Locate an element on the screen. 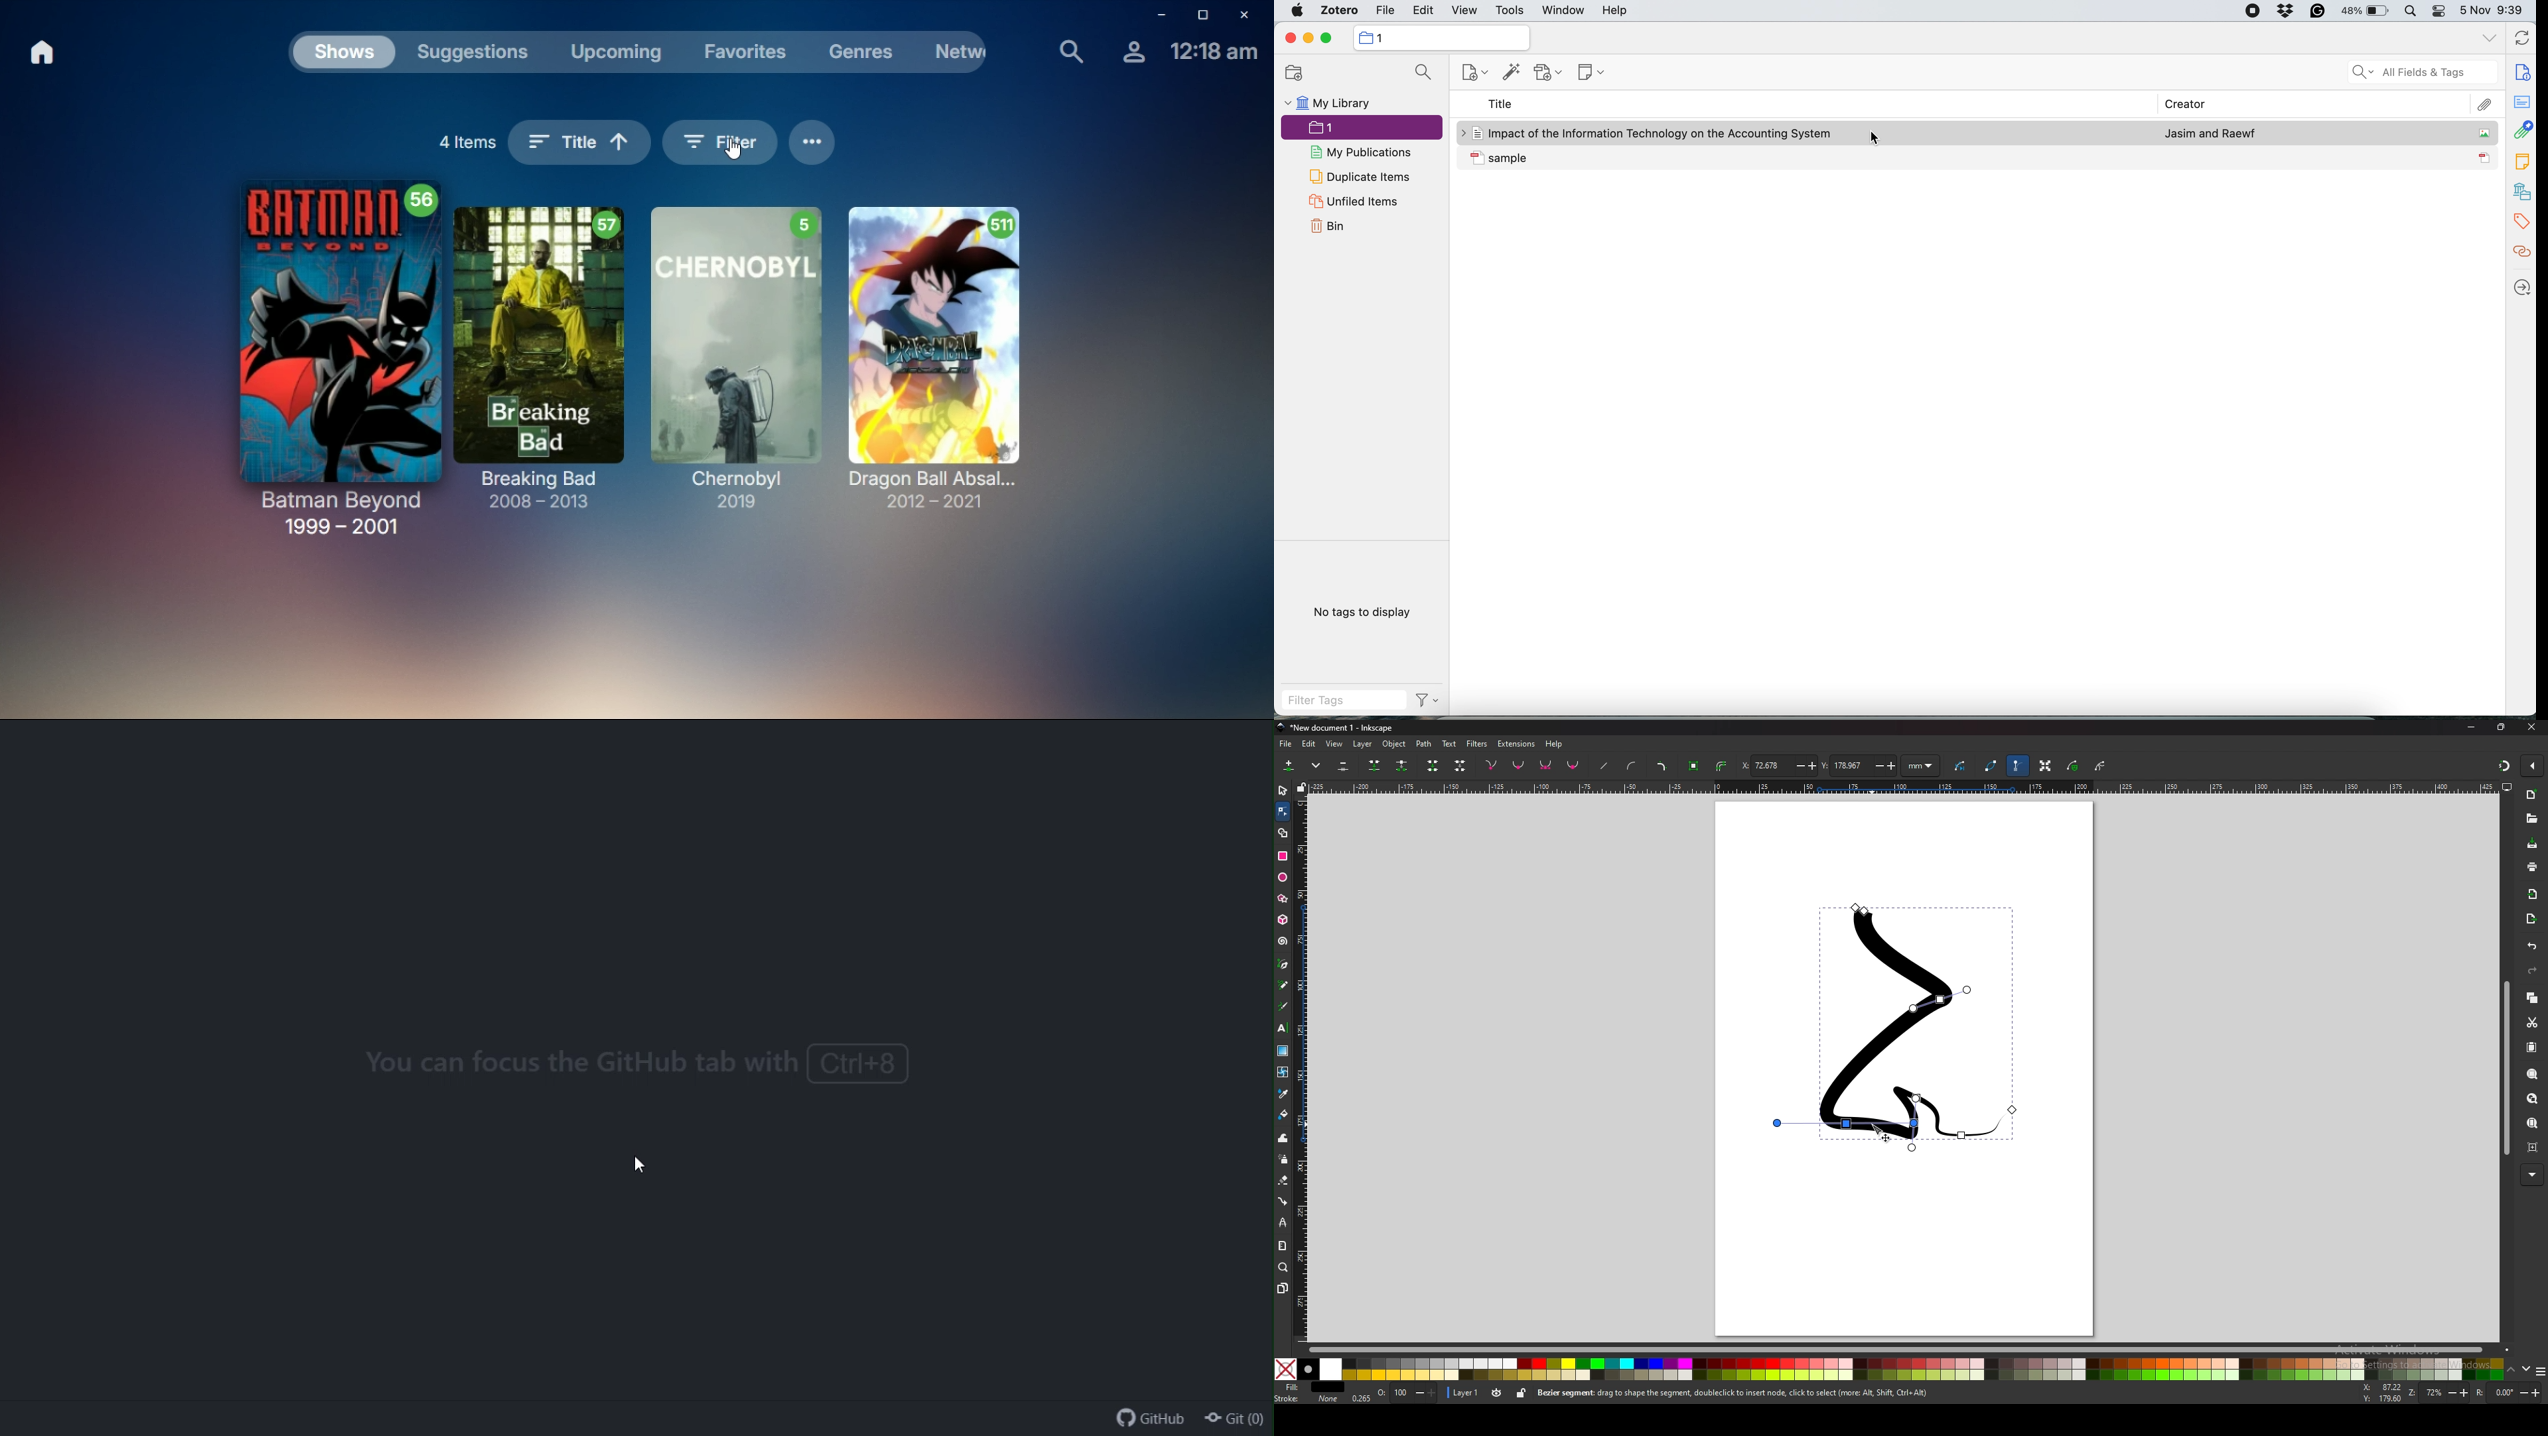 The image size is (2548, 1456). input filter tags is located at coordinates (1346, 701).